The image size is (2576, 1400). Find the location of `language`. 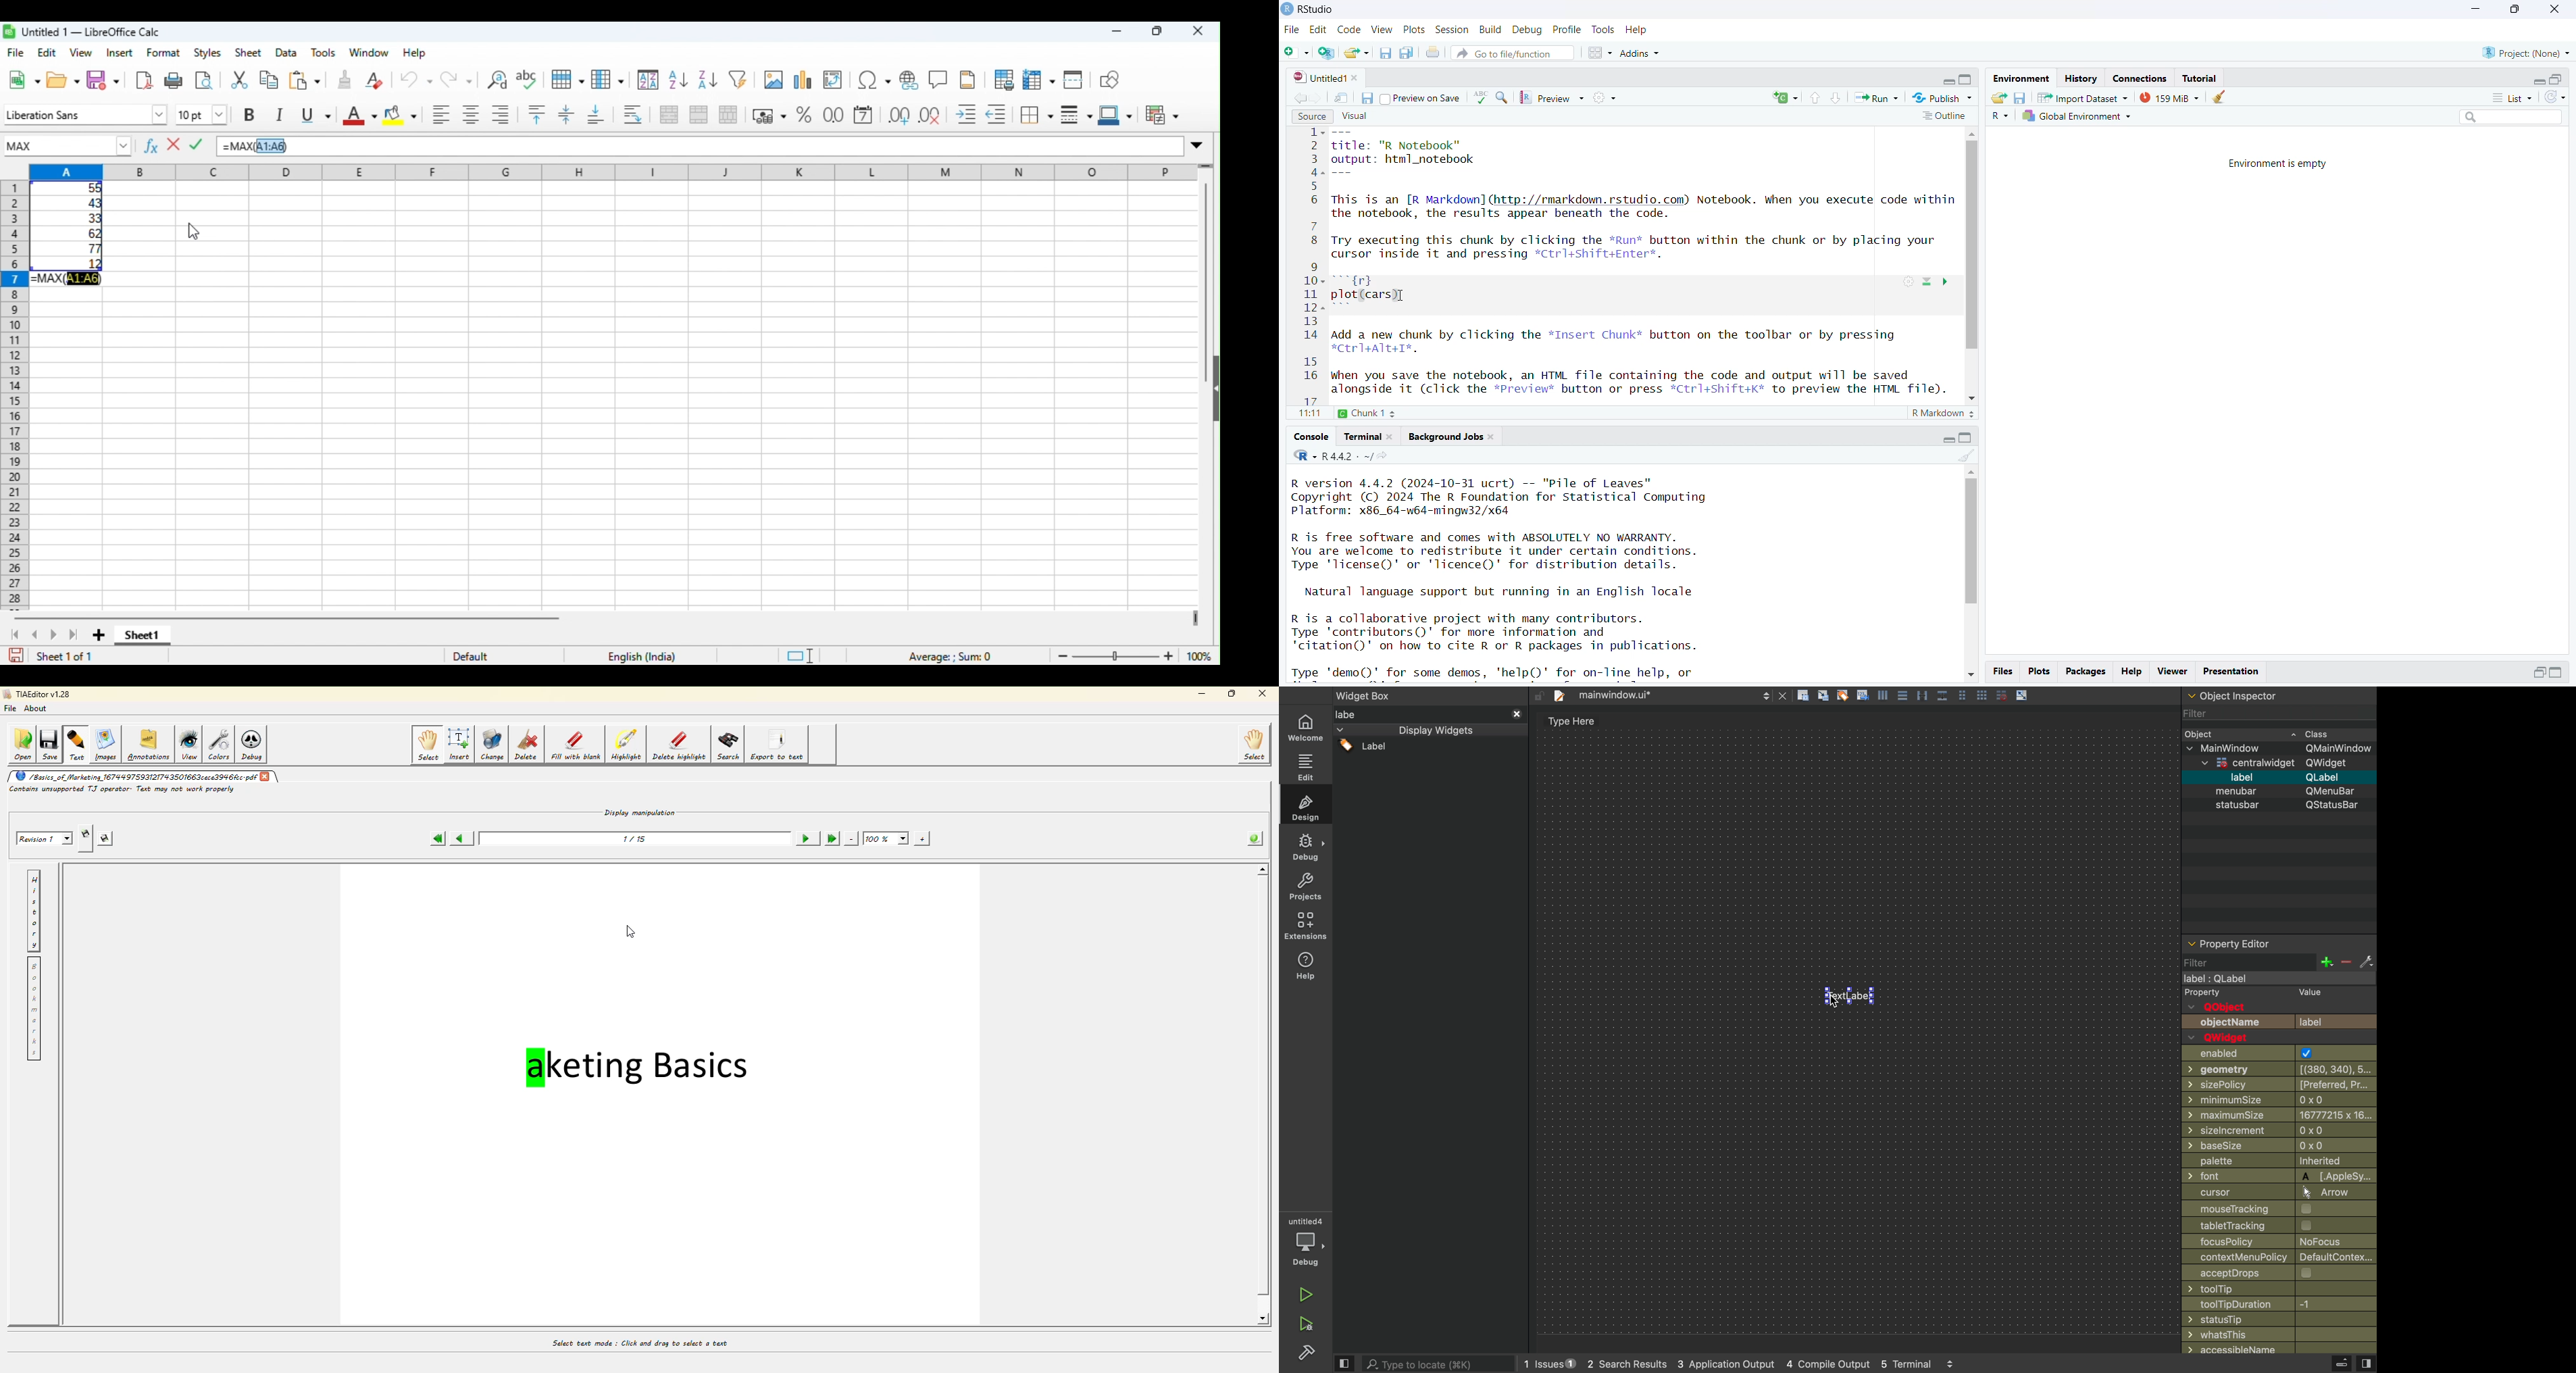

language is located at coordinates (1481, 97).